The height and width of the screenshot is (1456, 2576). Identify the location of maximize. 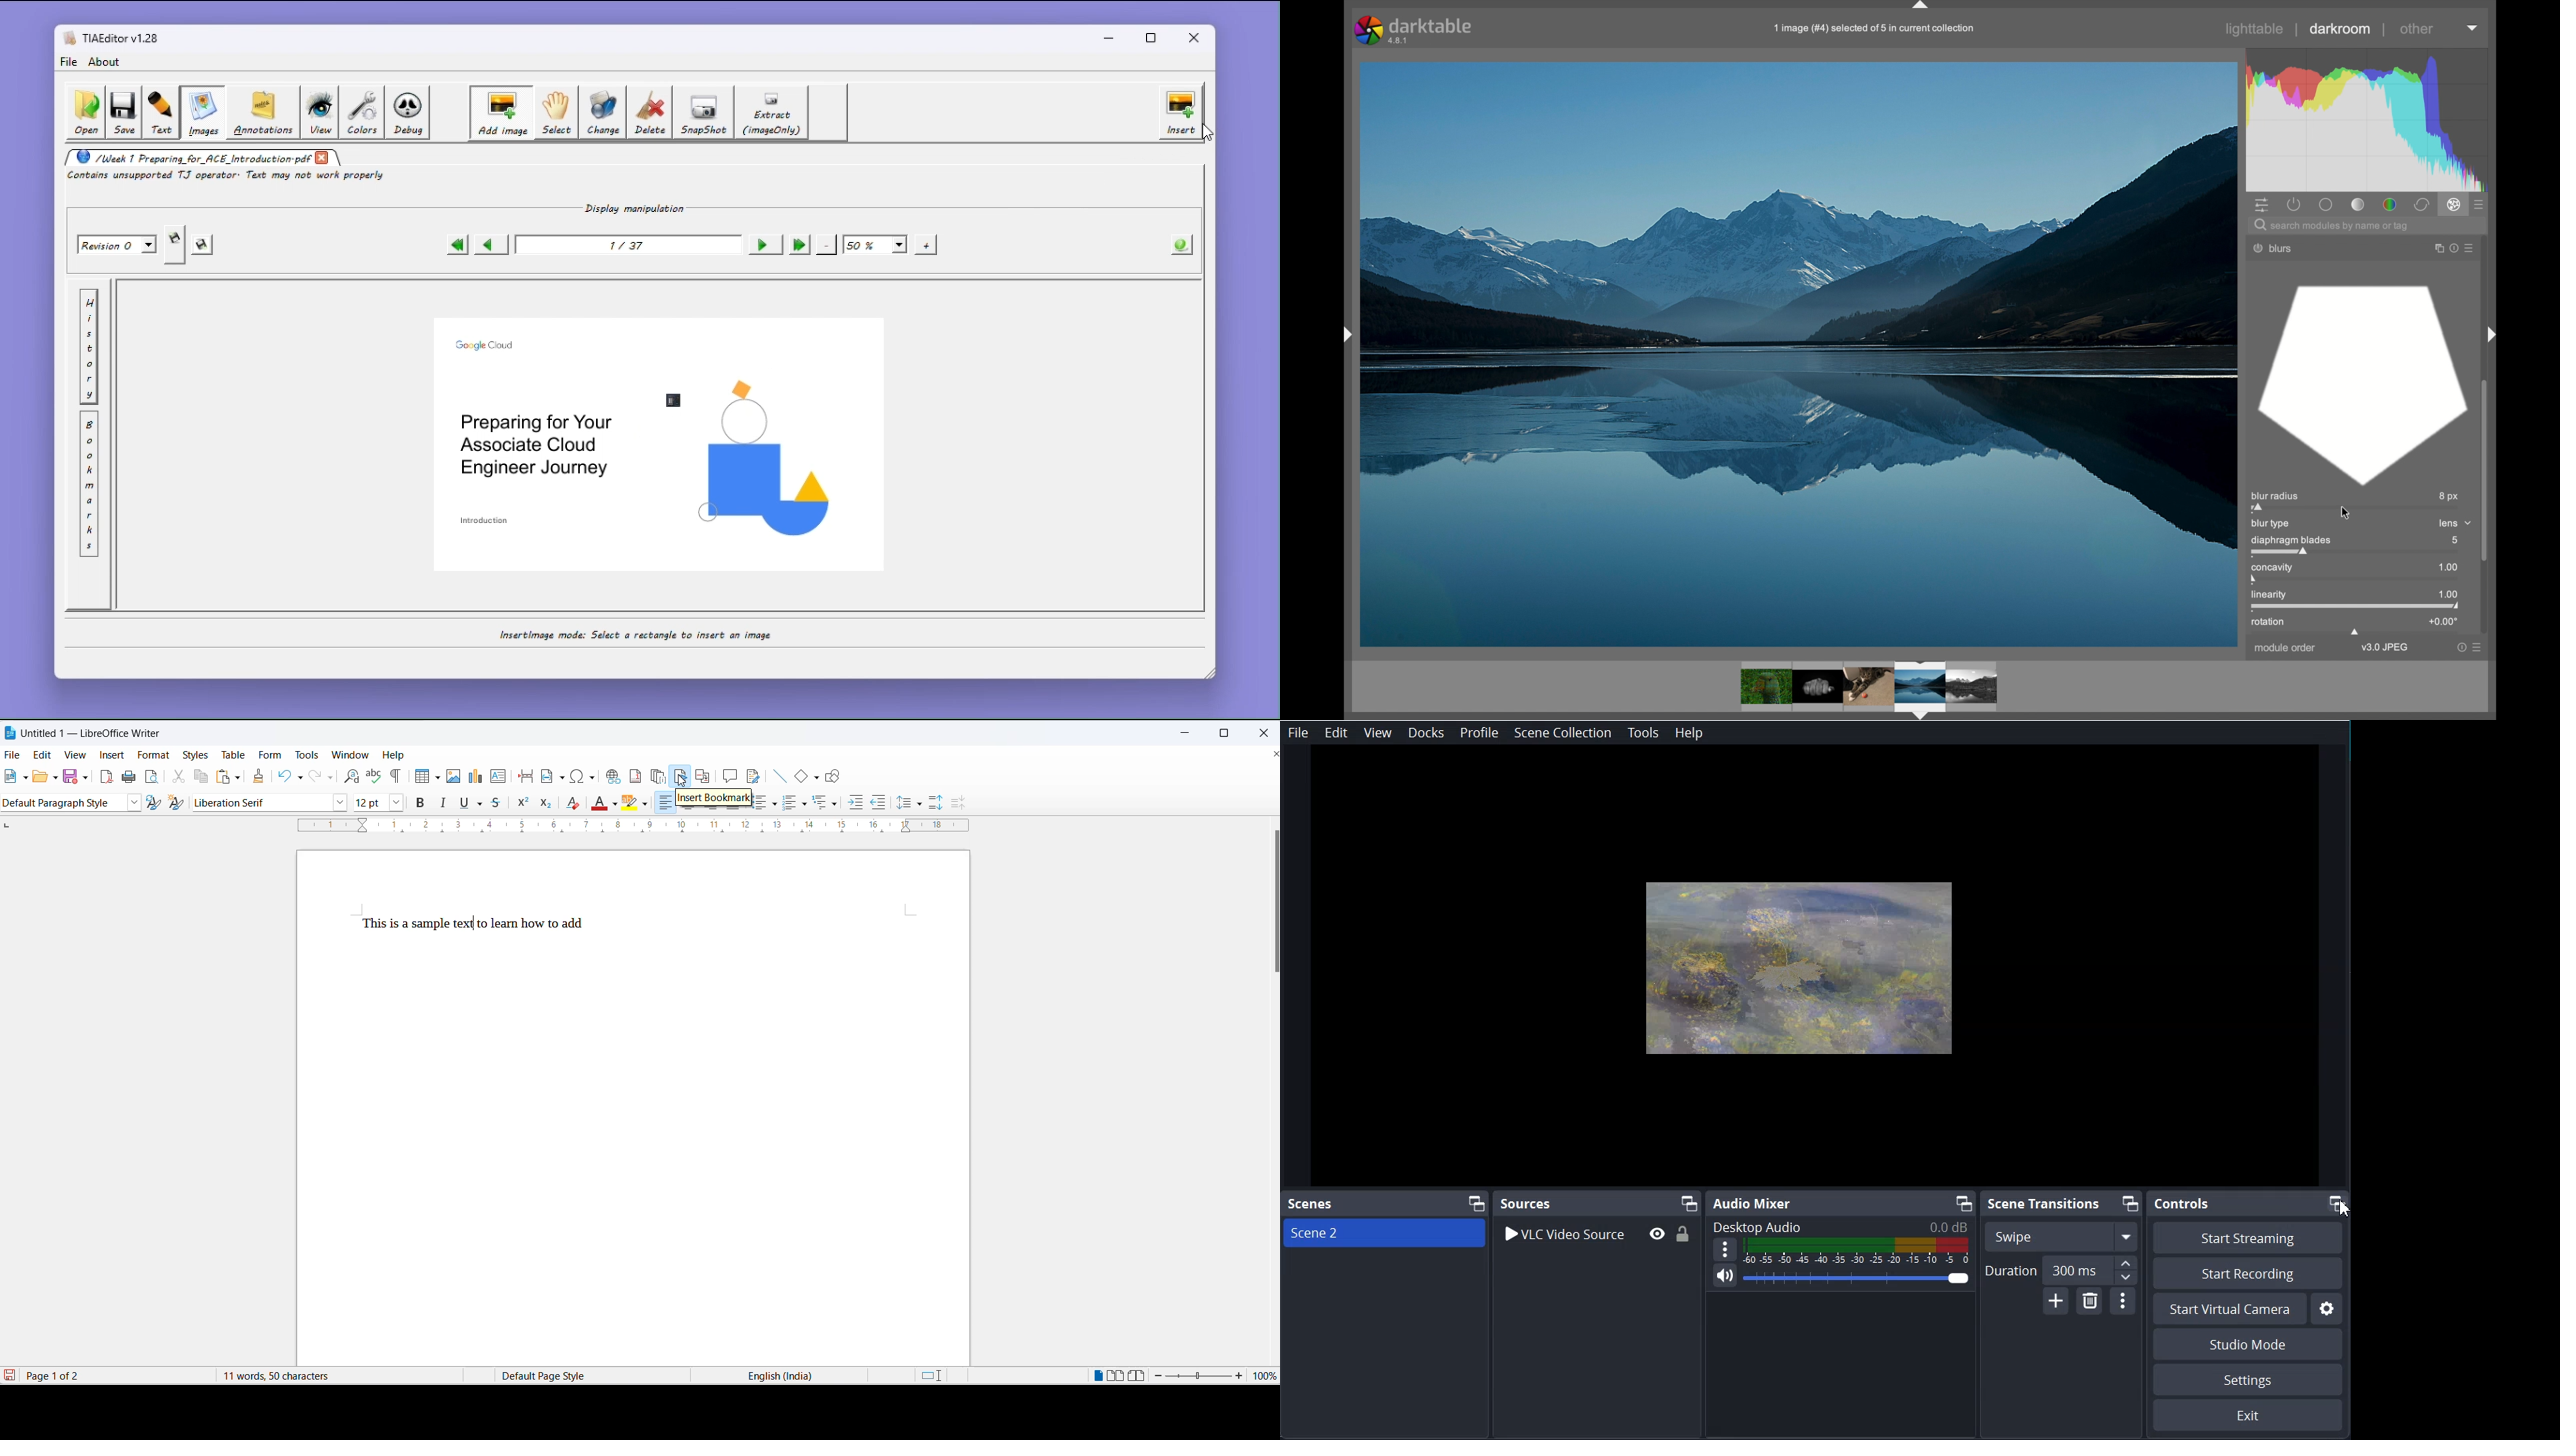
(1227, 731).